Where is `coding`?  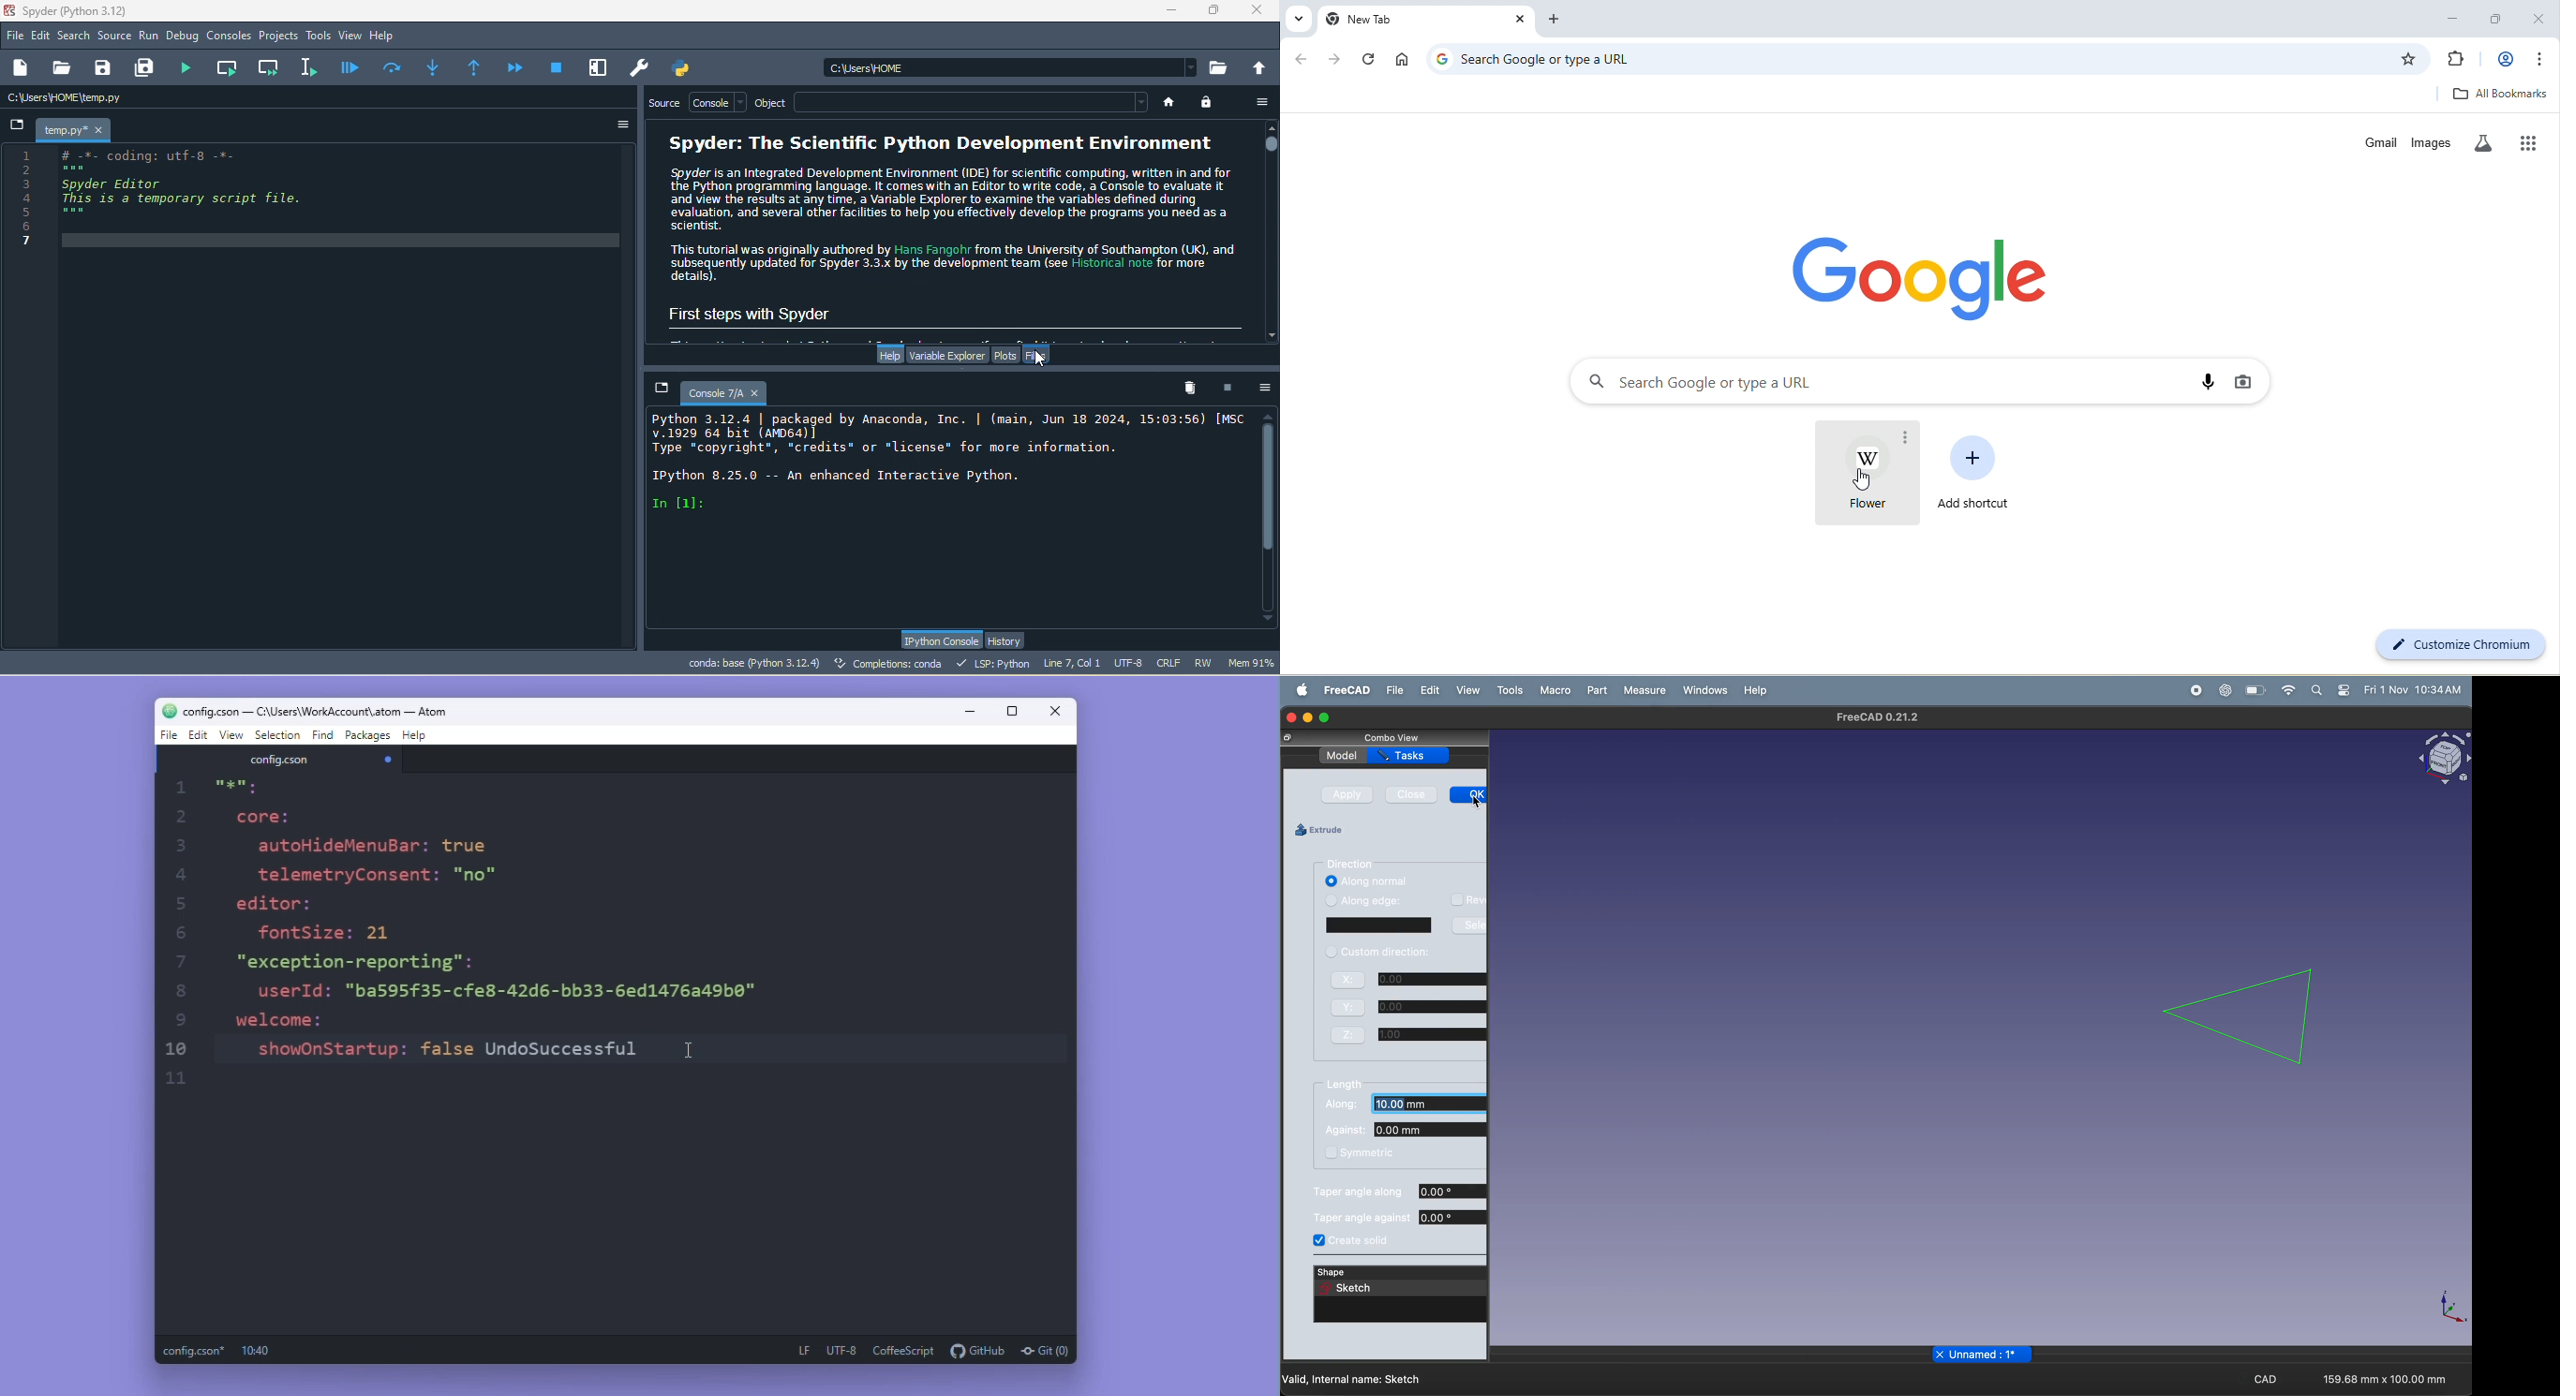 coding is located at coordinates (168, 202).